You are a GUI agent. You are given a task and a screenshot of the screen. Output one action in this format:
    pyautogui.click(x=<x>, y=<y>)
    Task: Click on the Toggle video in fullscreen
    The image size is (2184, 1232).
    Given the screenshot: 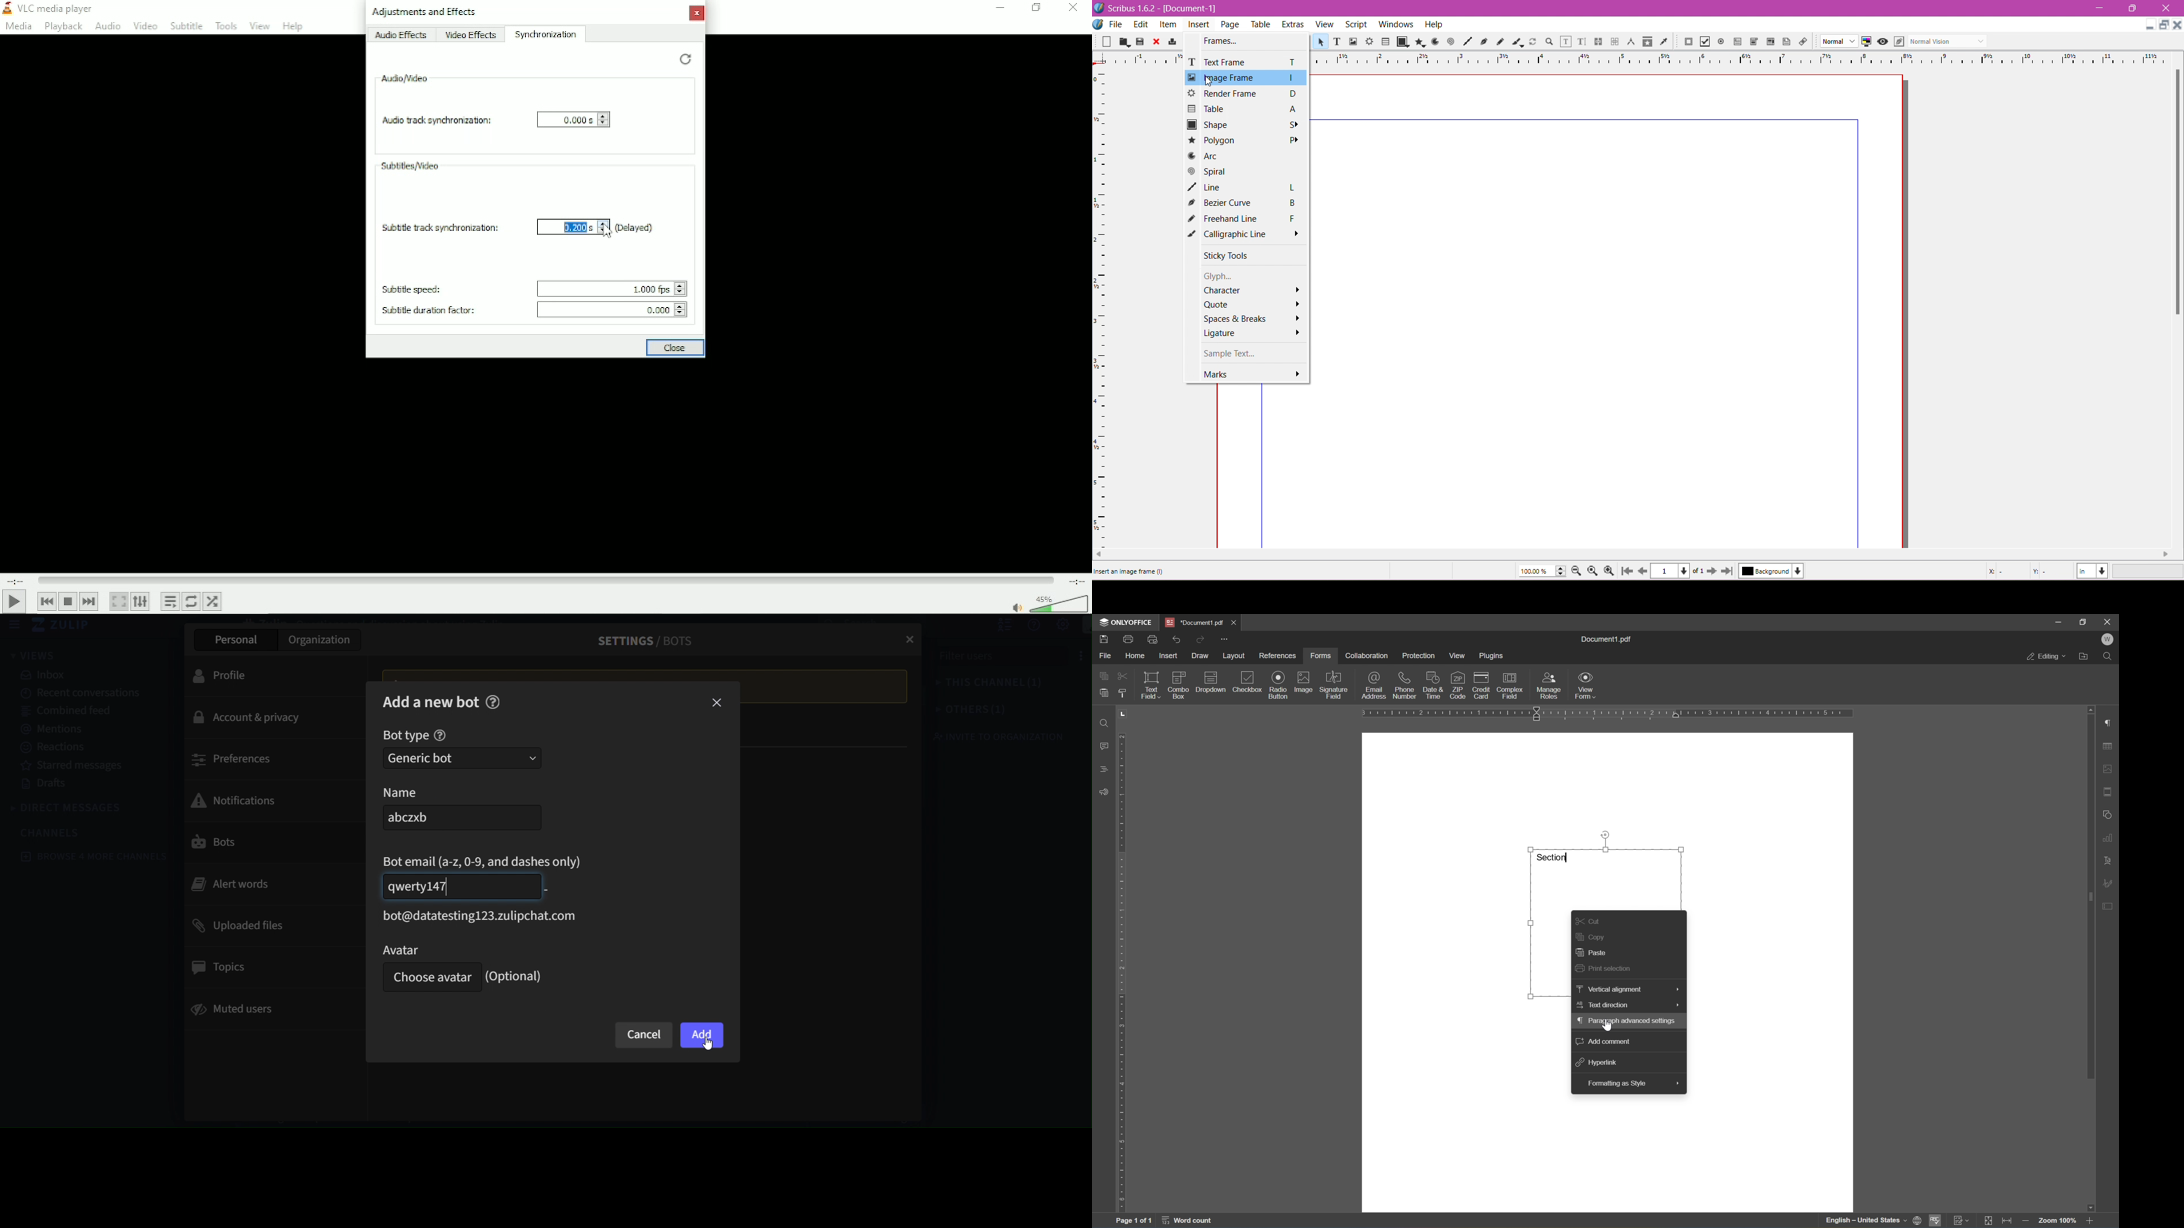 What is the action you would take?
    pyautogui.click(x=120, y=601)
    